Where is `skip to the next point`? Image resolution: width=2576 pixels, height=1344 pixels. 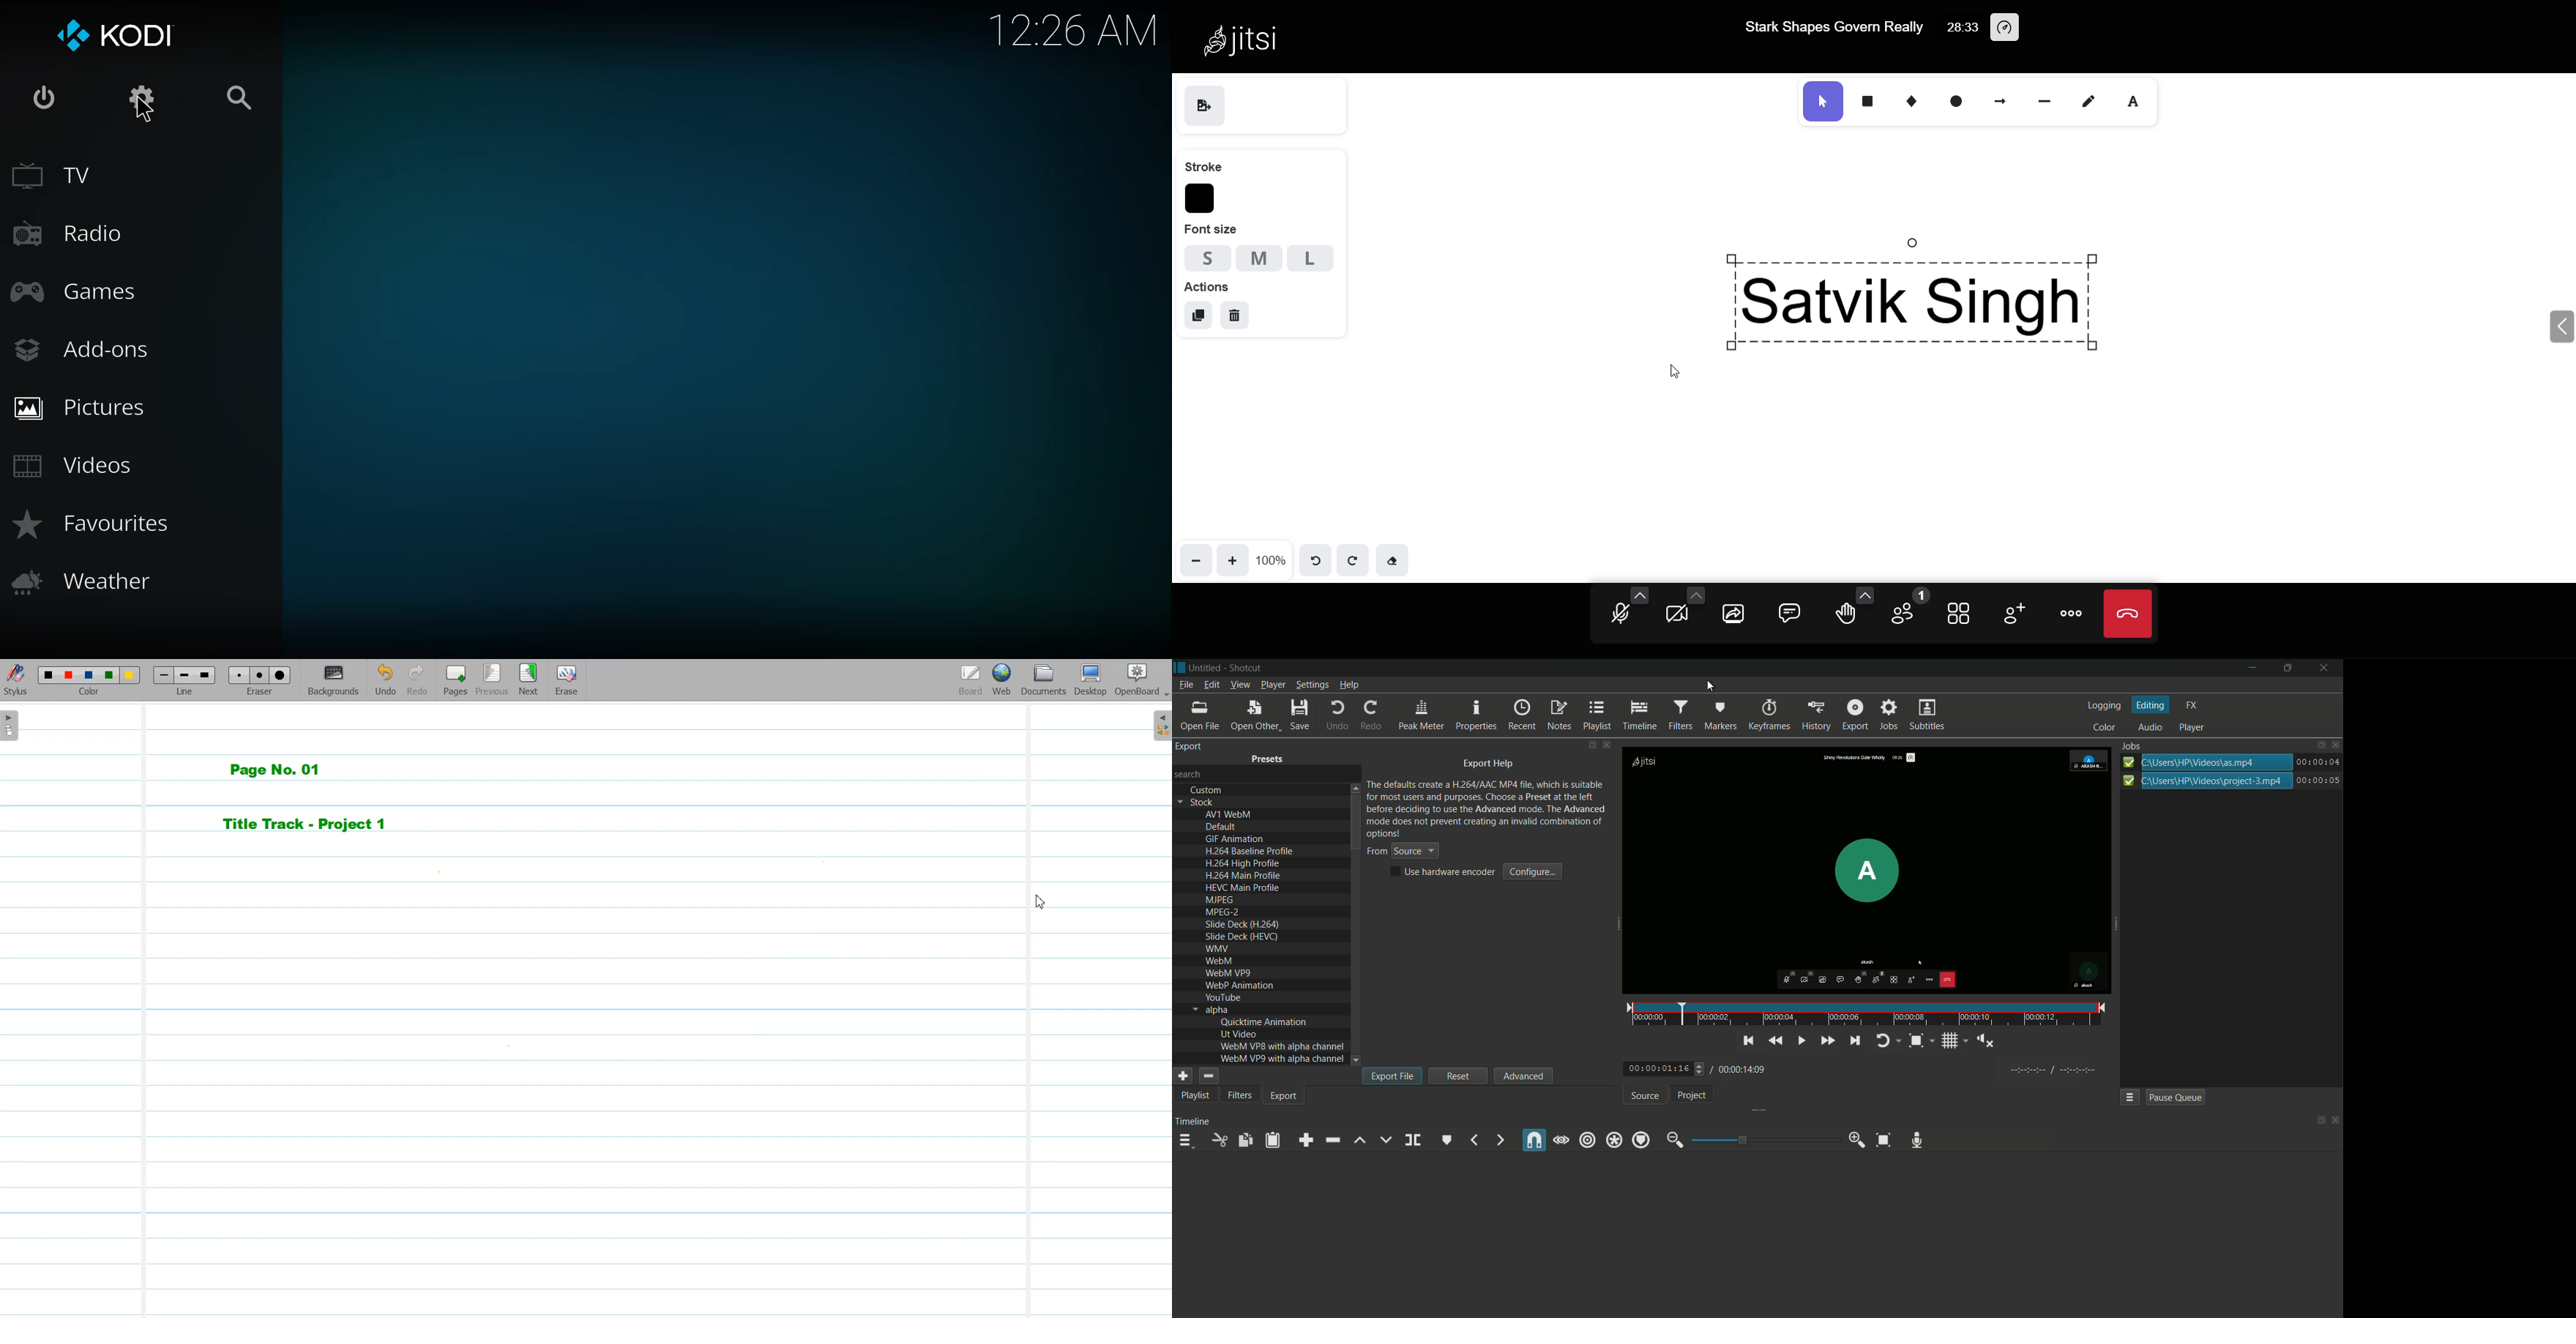 skip to the next point is located at coordinates (1855, 1039).